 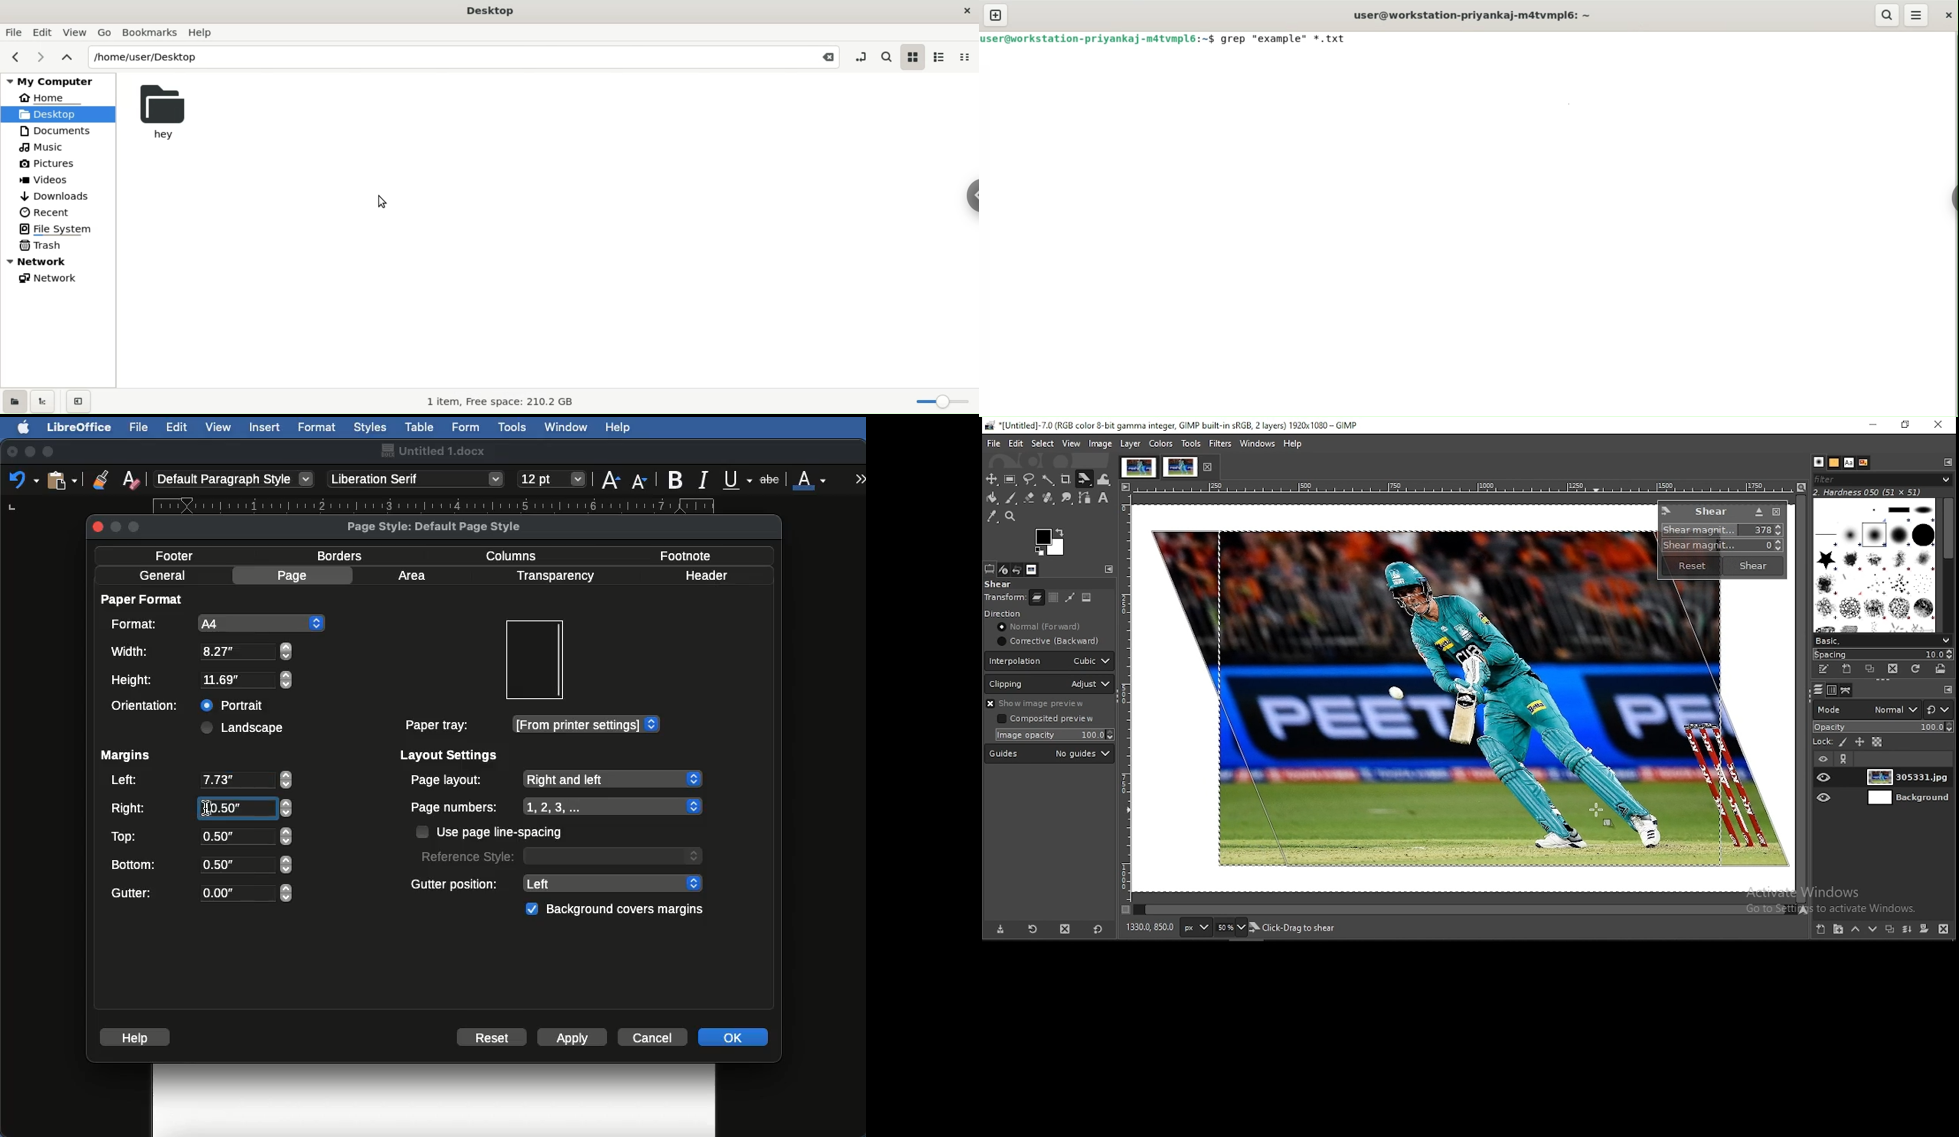 What do you see at coordinates (370, 427) in the screenshot?
I see `Styles` at bounding box center [370, 427].